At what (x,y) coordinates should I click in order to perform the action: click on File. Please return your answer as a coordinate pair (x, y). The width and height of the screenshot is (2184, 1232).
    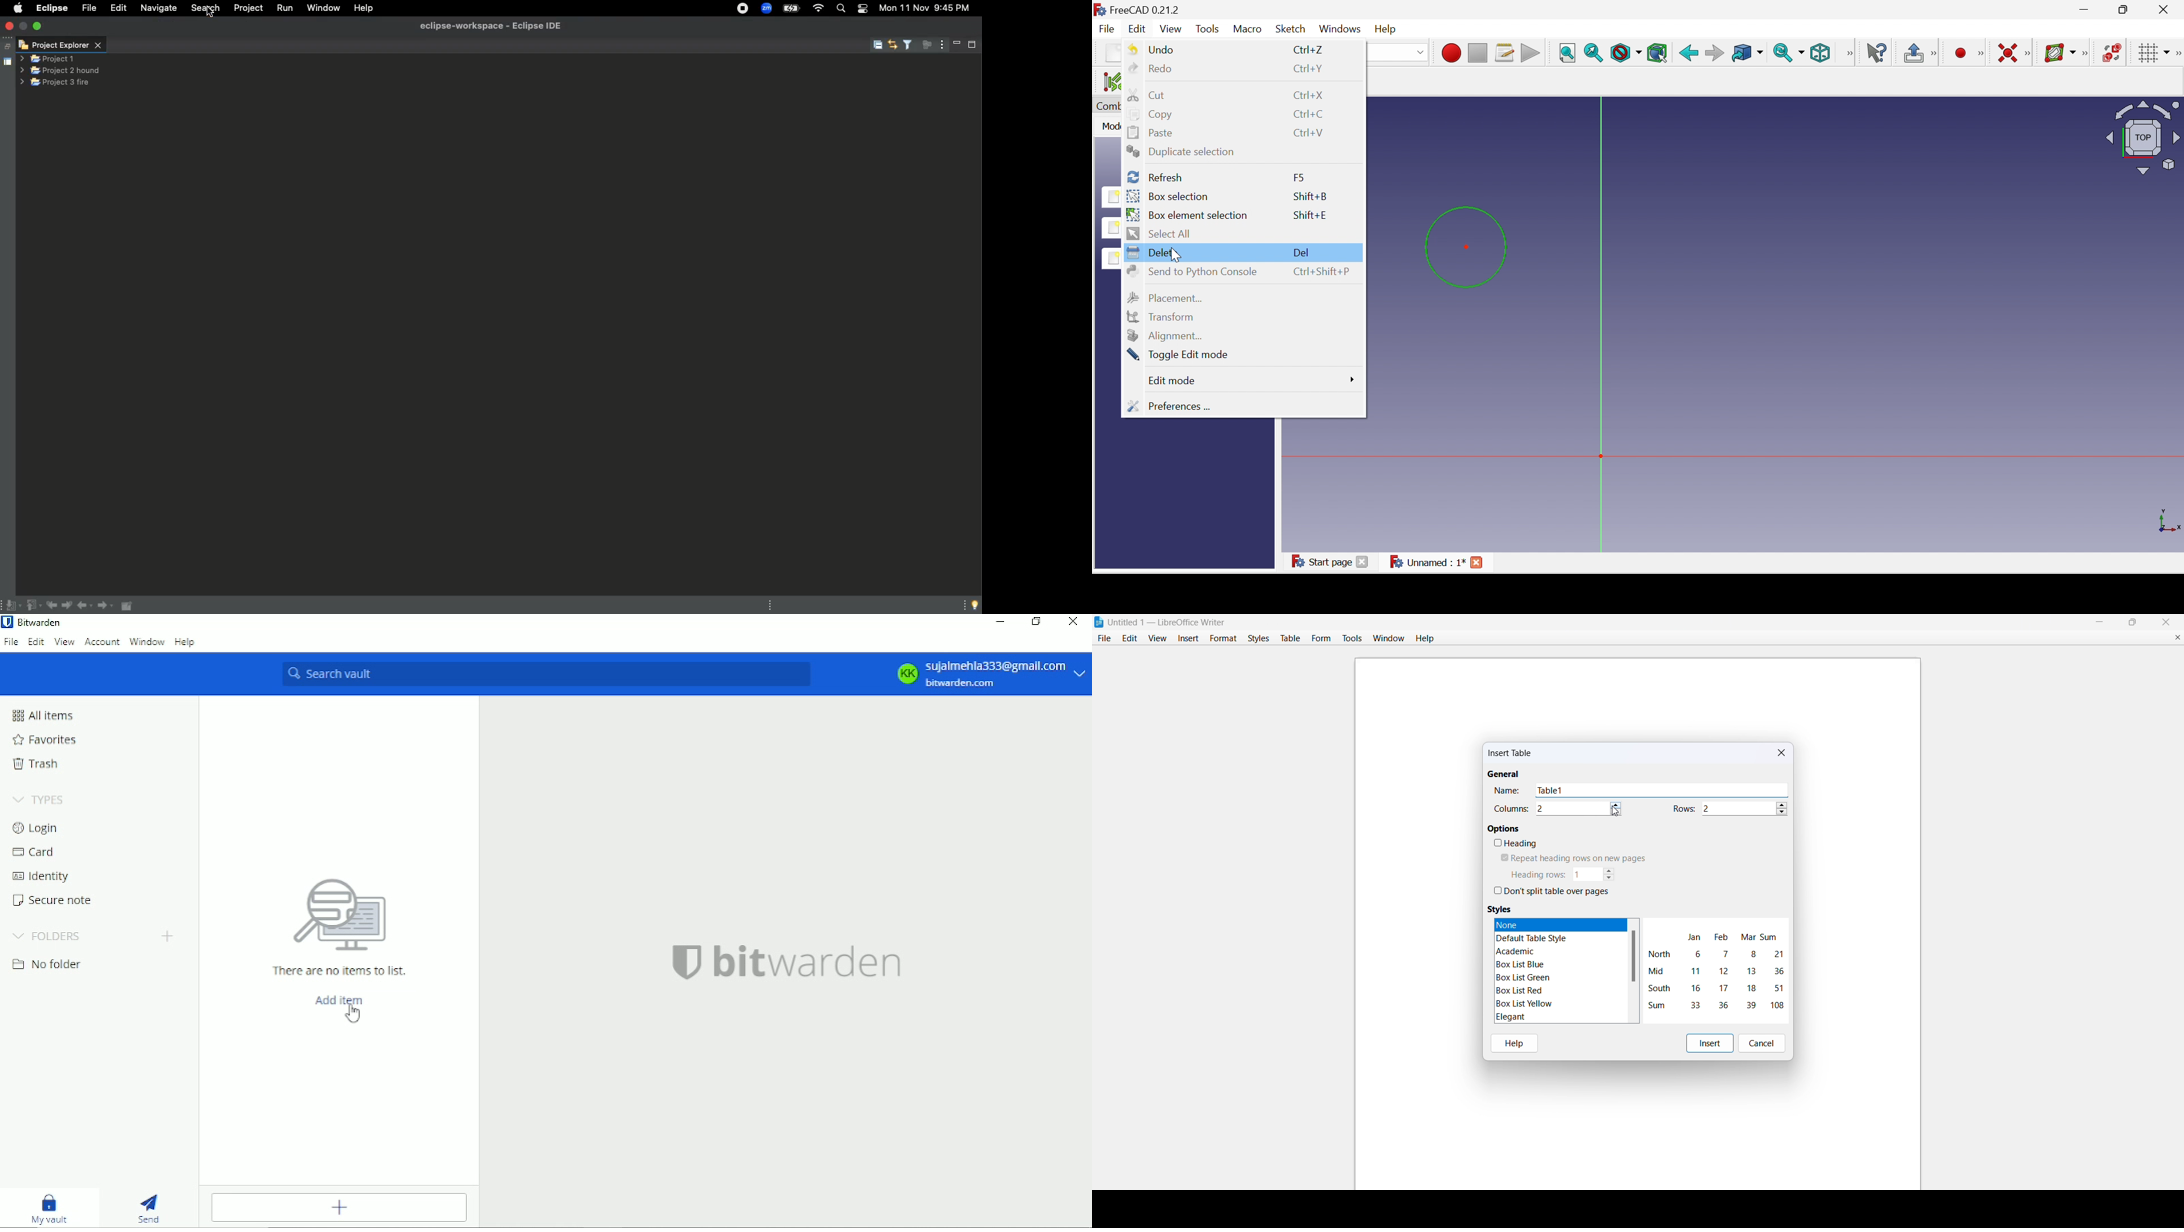
    Looking at the image, I should click on (91, 8).